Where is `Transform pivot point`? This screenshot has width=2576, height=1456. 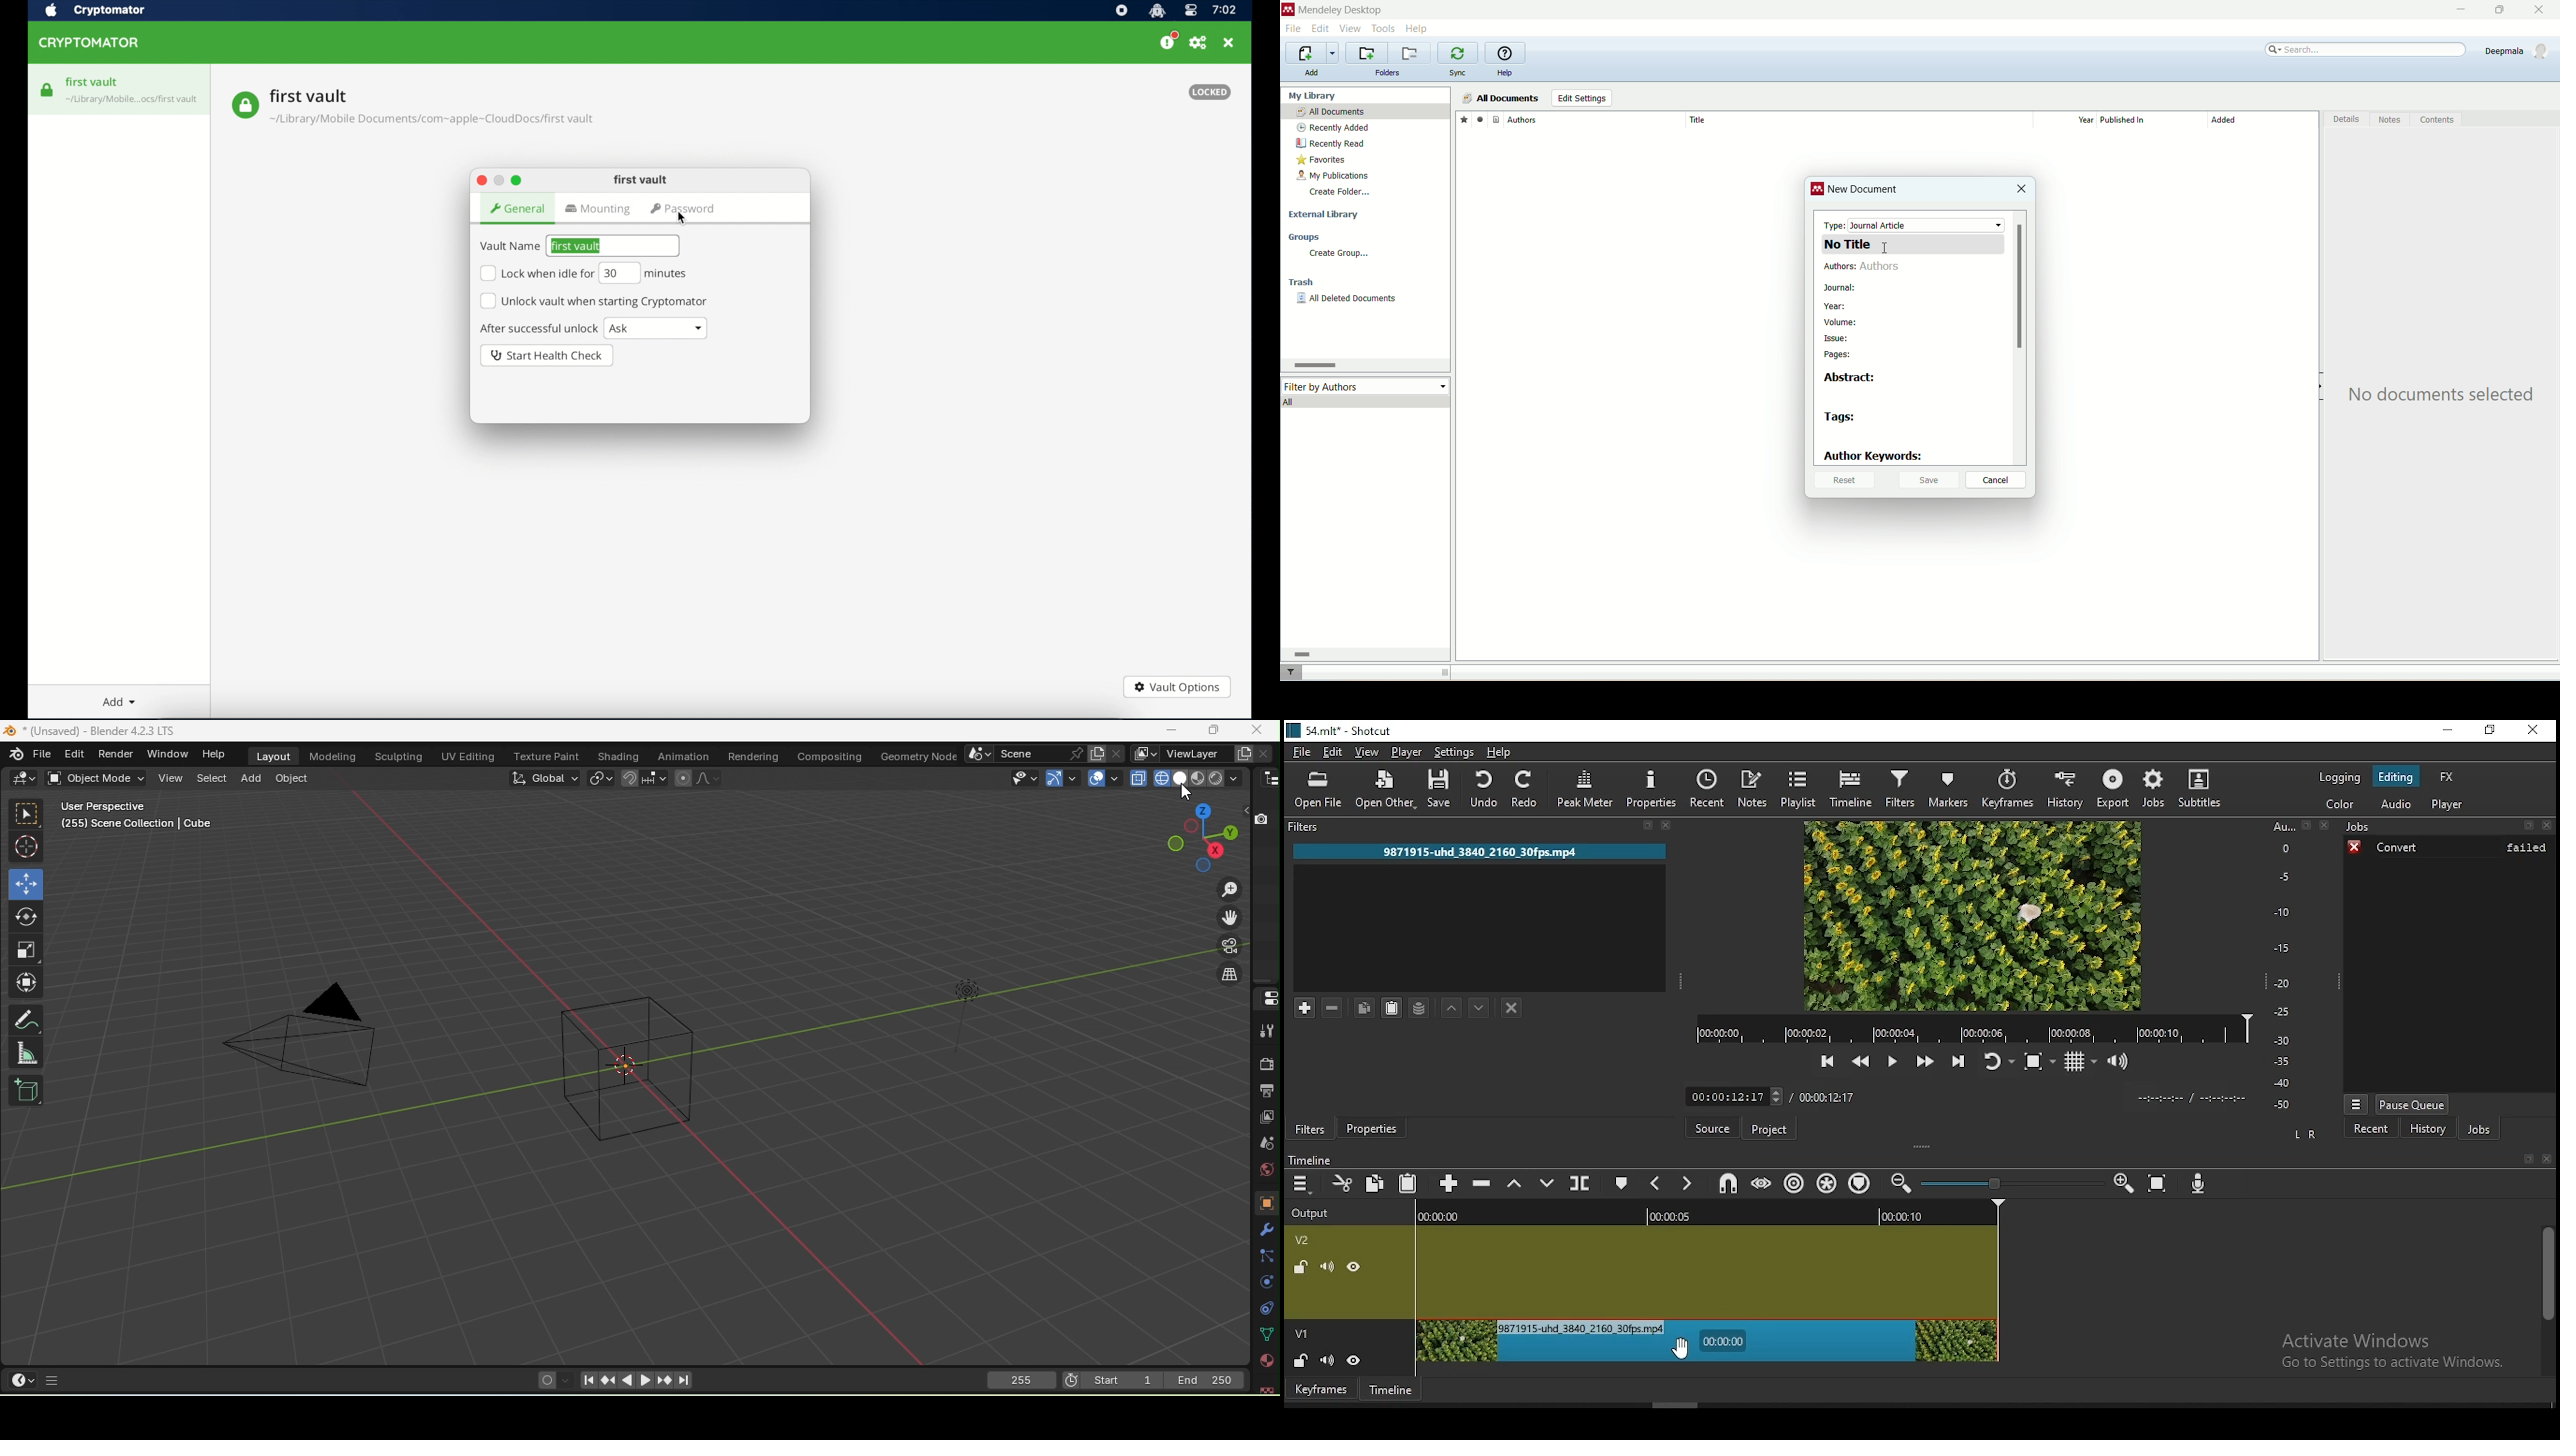
Transform pivot point is located at coordinates (602, 780).